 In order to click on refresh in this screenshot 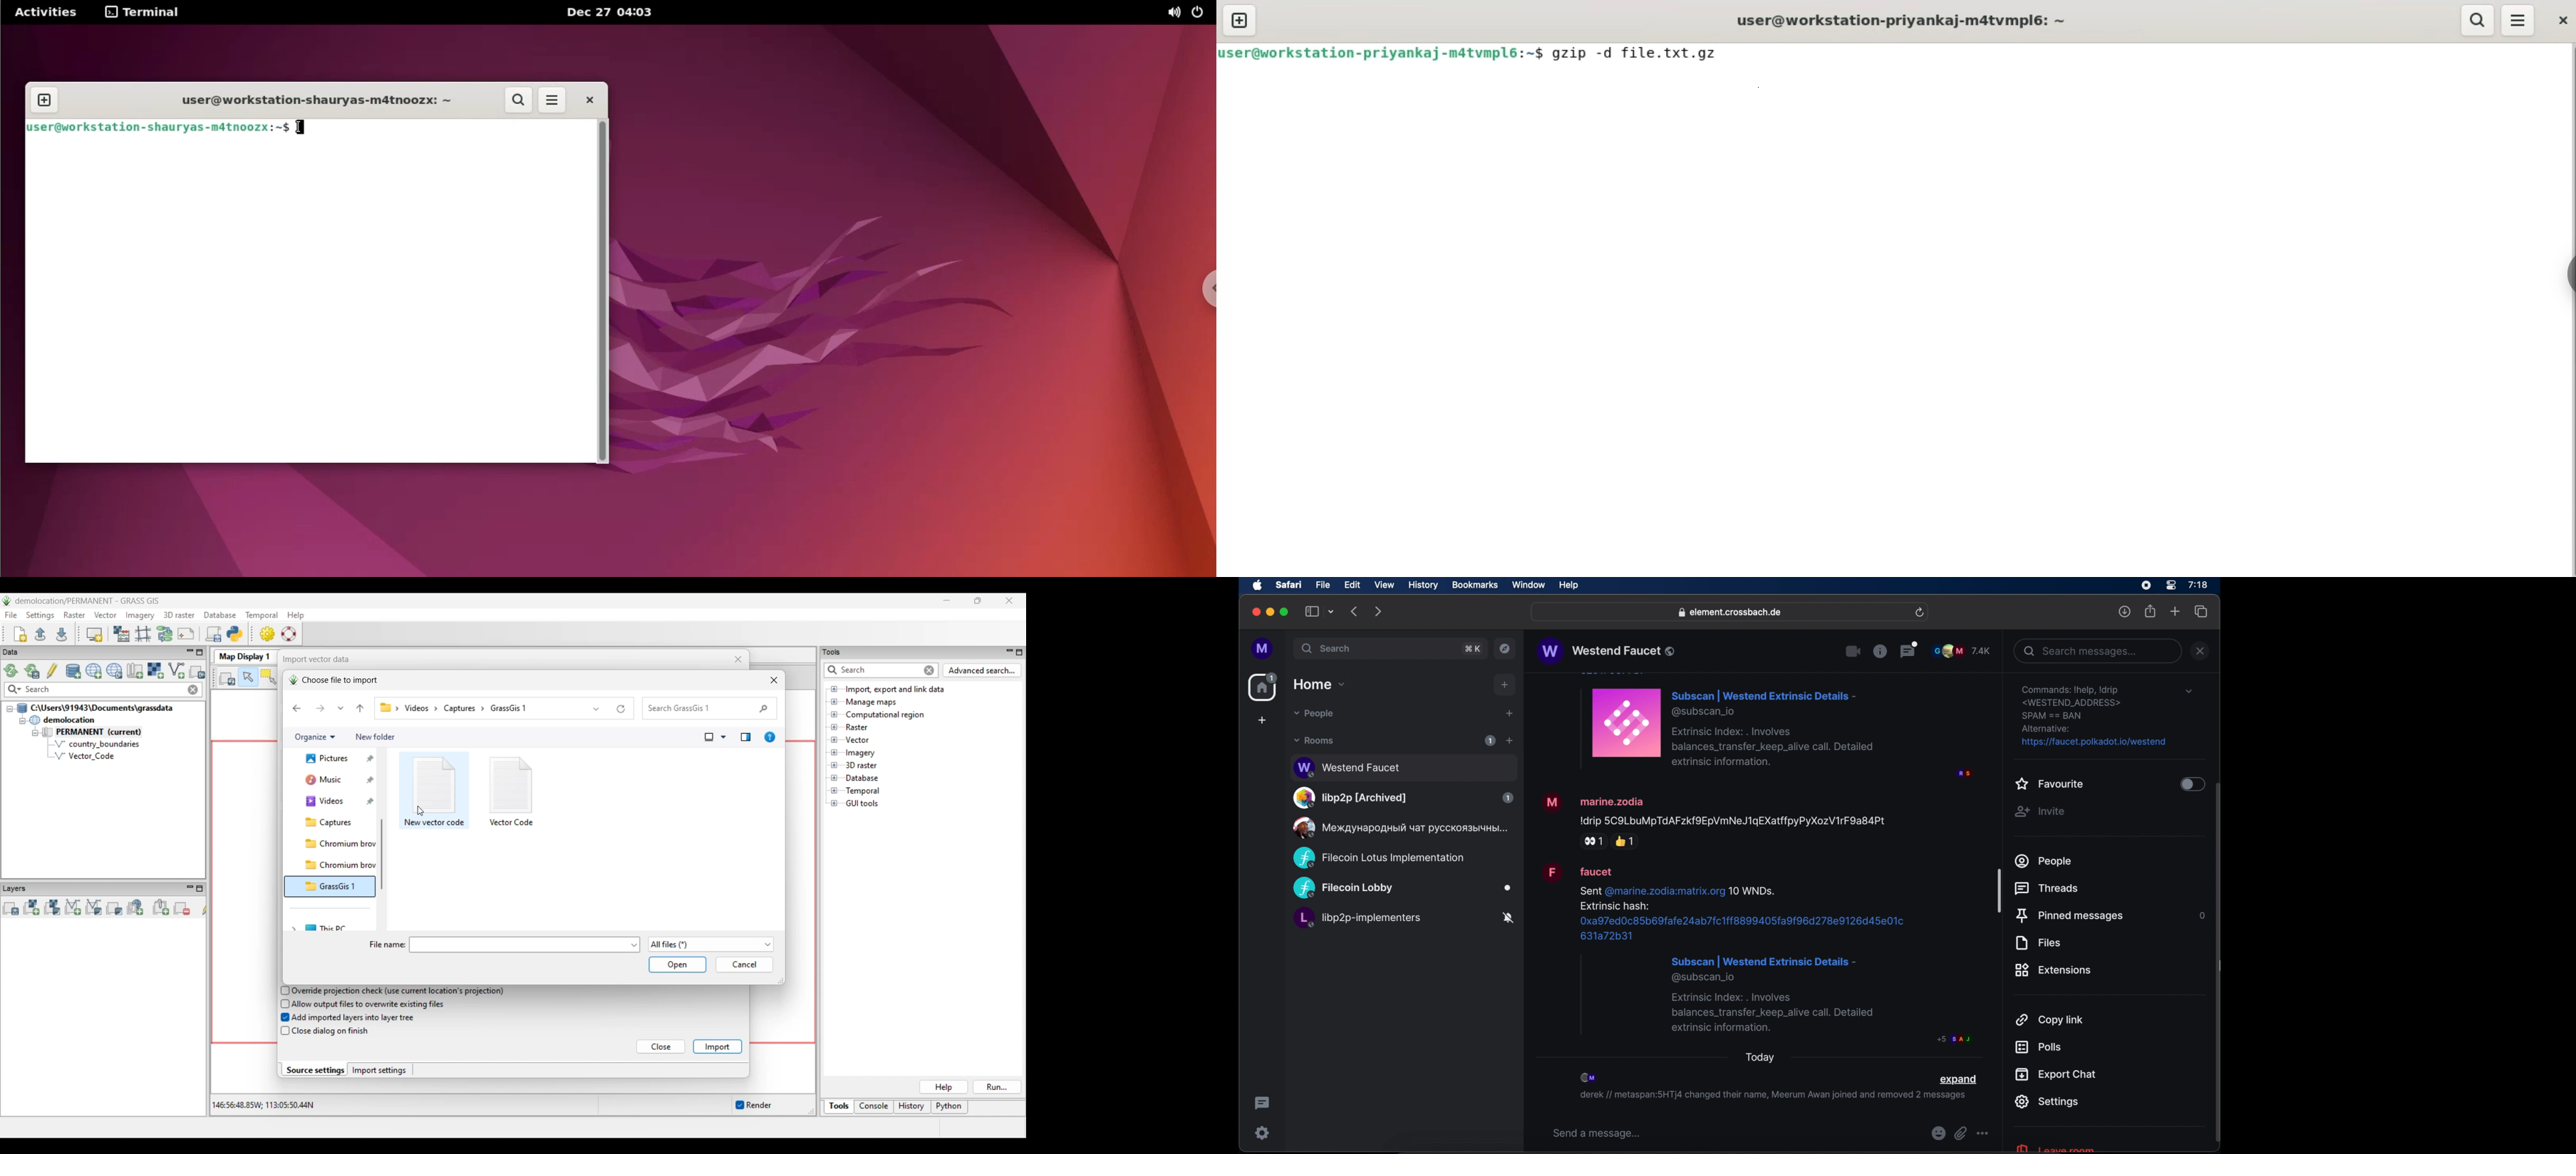, I will do `click(1919, 613)`.